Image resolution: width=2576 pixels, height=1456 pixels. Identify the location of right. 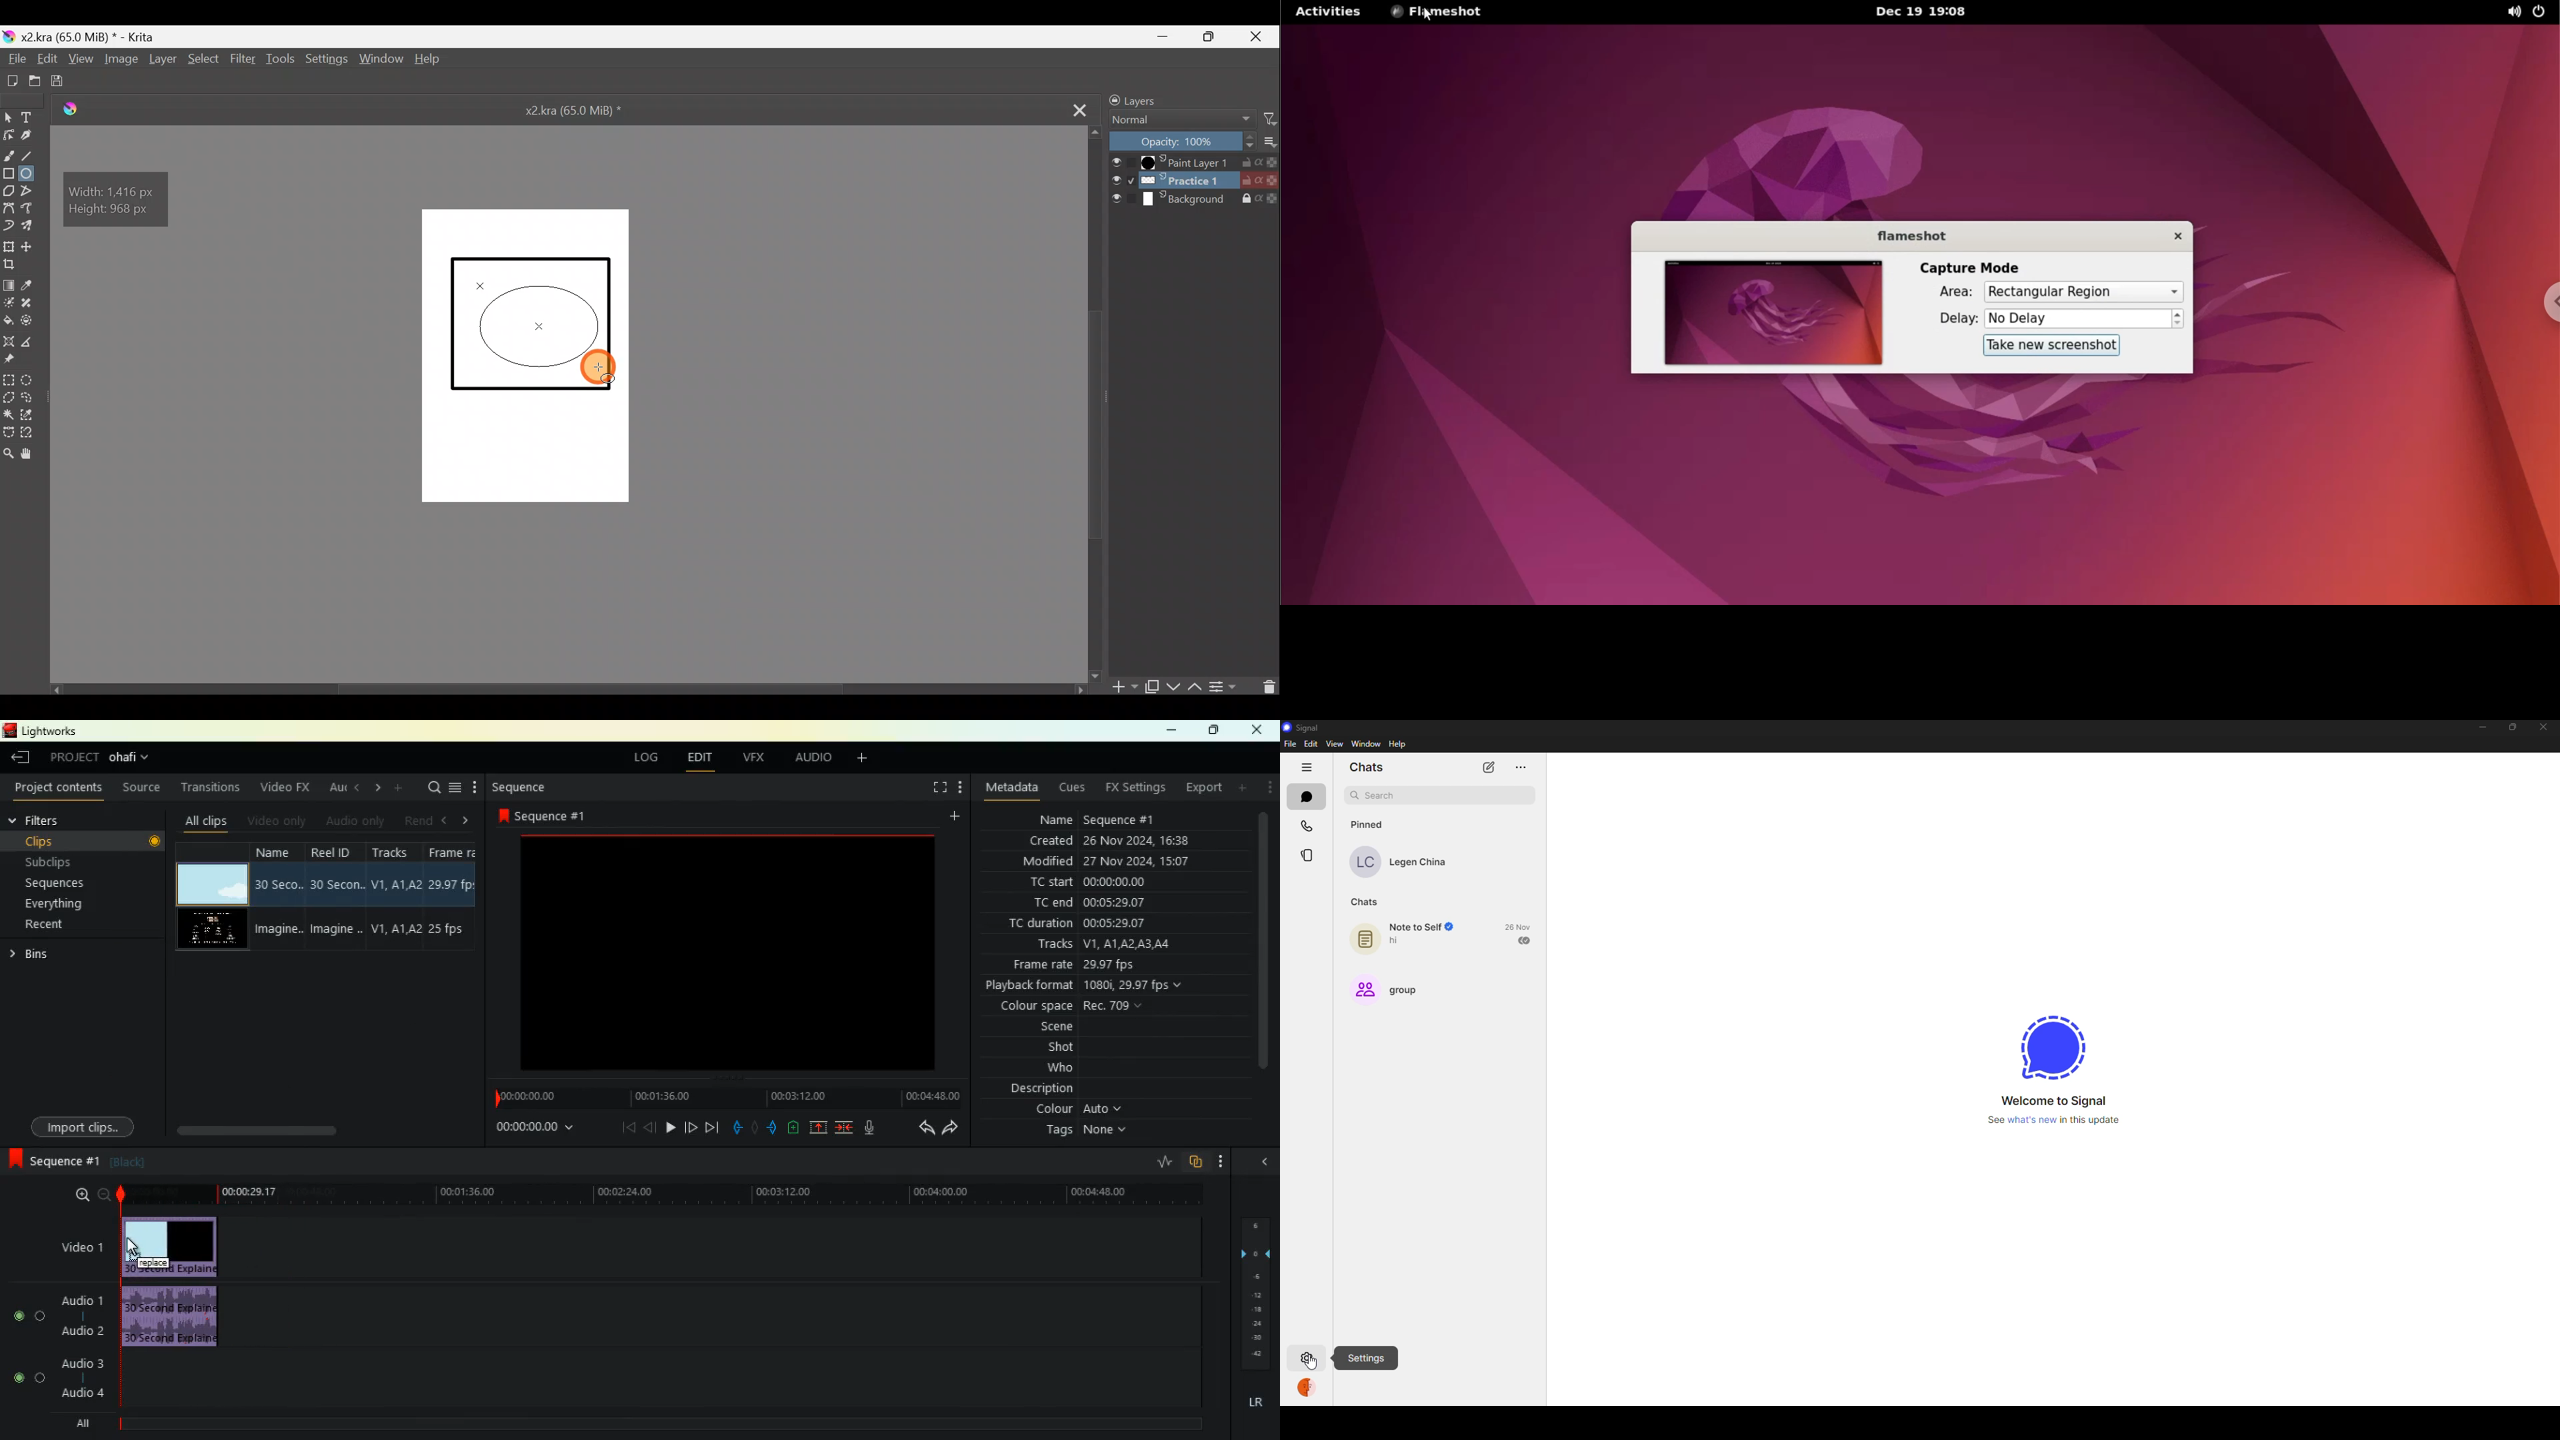
(379, 790).